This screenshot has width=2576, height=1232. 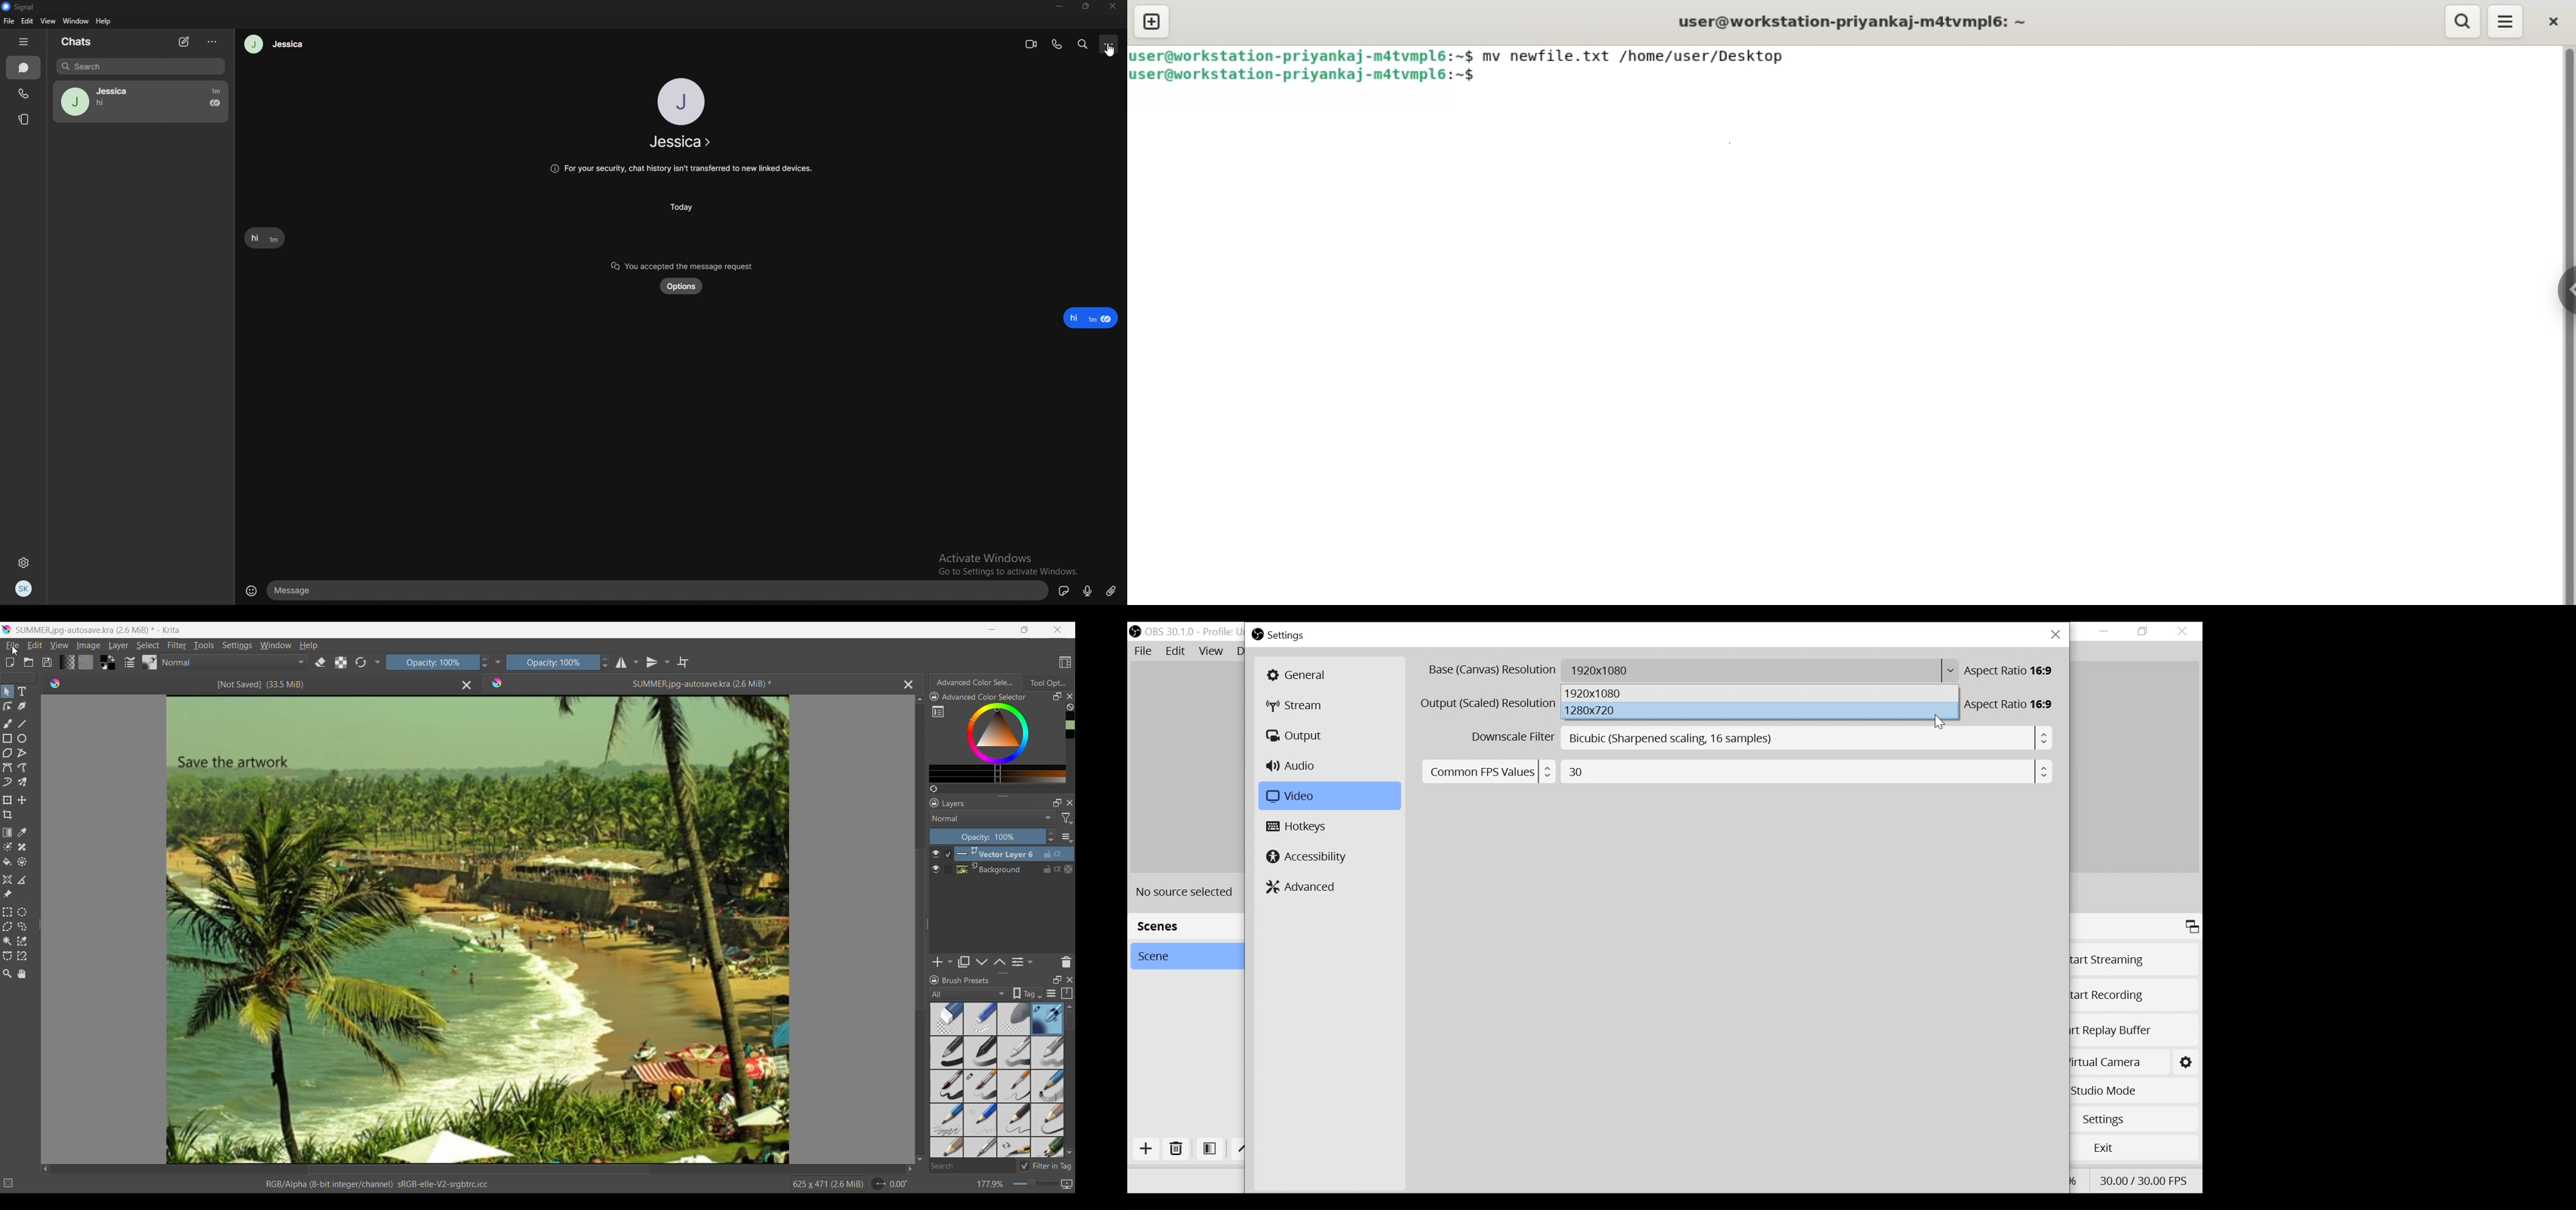 What do you see at coordinates (1145, 651) in the screenshot?
I see `File` at bounding box center [1145, 651].